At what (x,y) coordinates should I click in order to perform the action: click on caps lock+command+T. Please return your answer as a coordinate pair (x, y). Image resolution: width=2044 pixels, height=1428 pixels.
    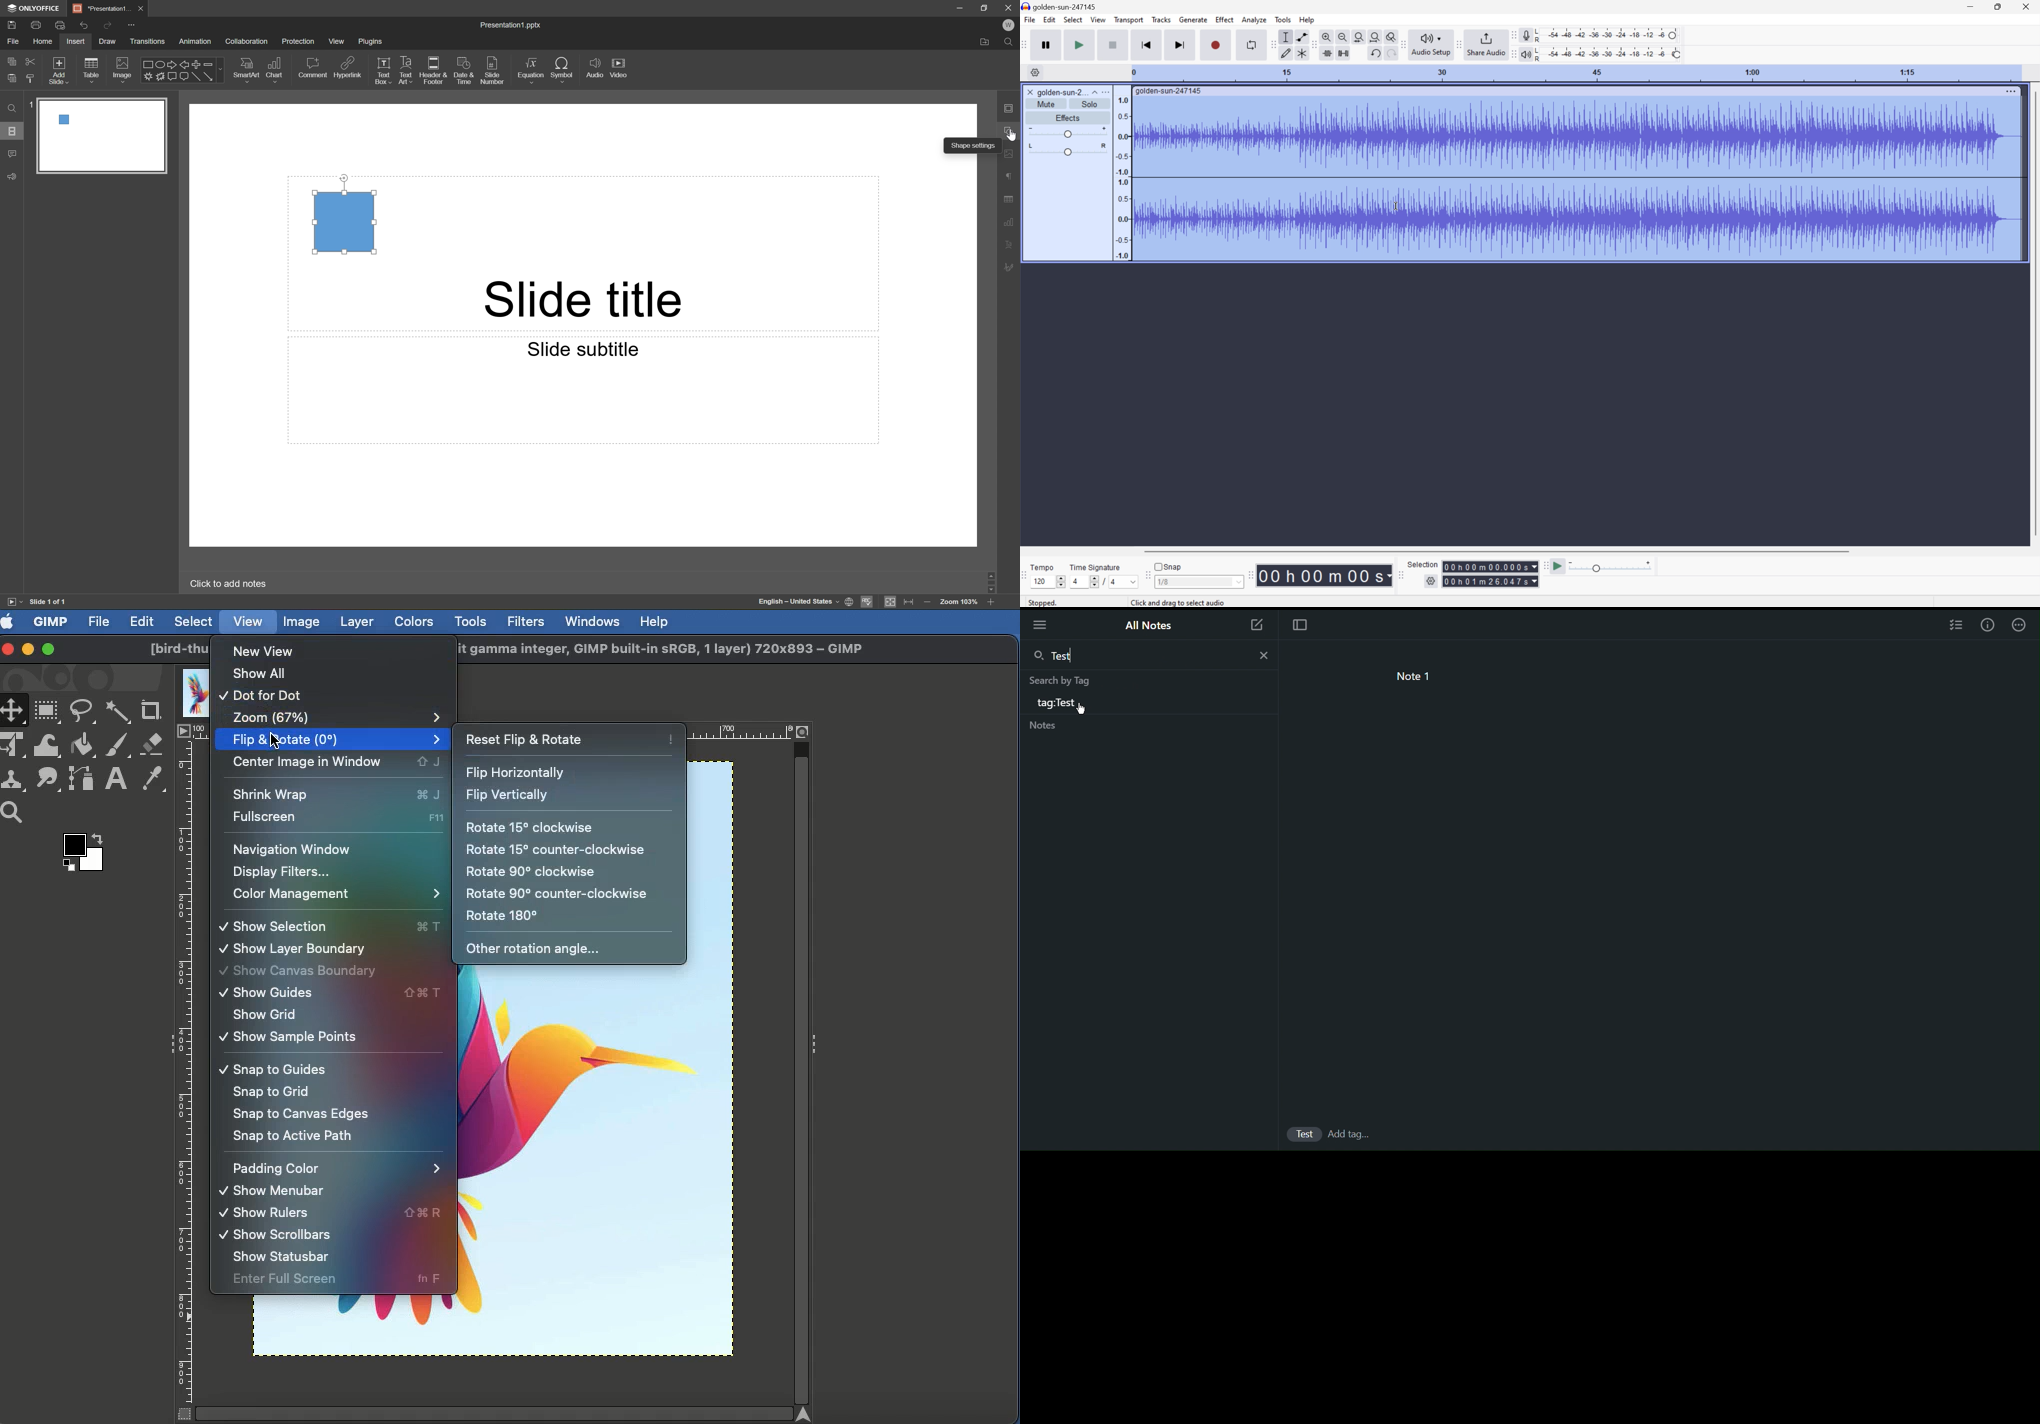
    Looking at the image, I should click on (426, 993).